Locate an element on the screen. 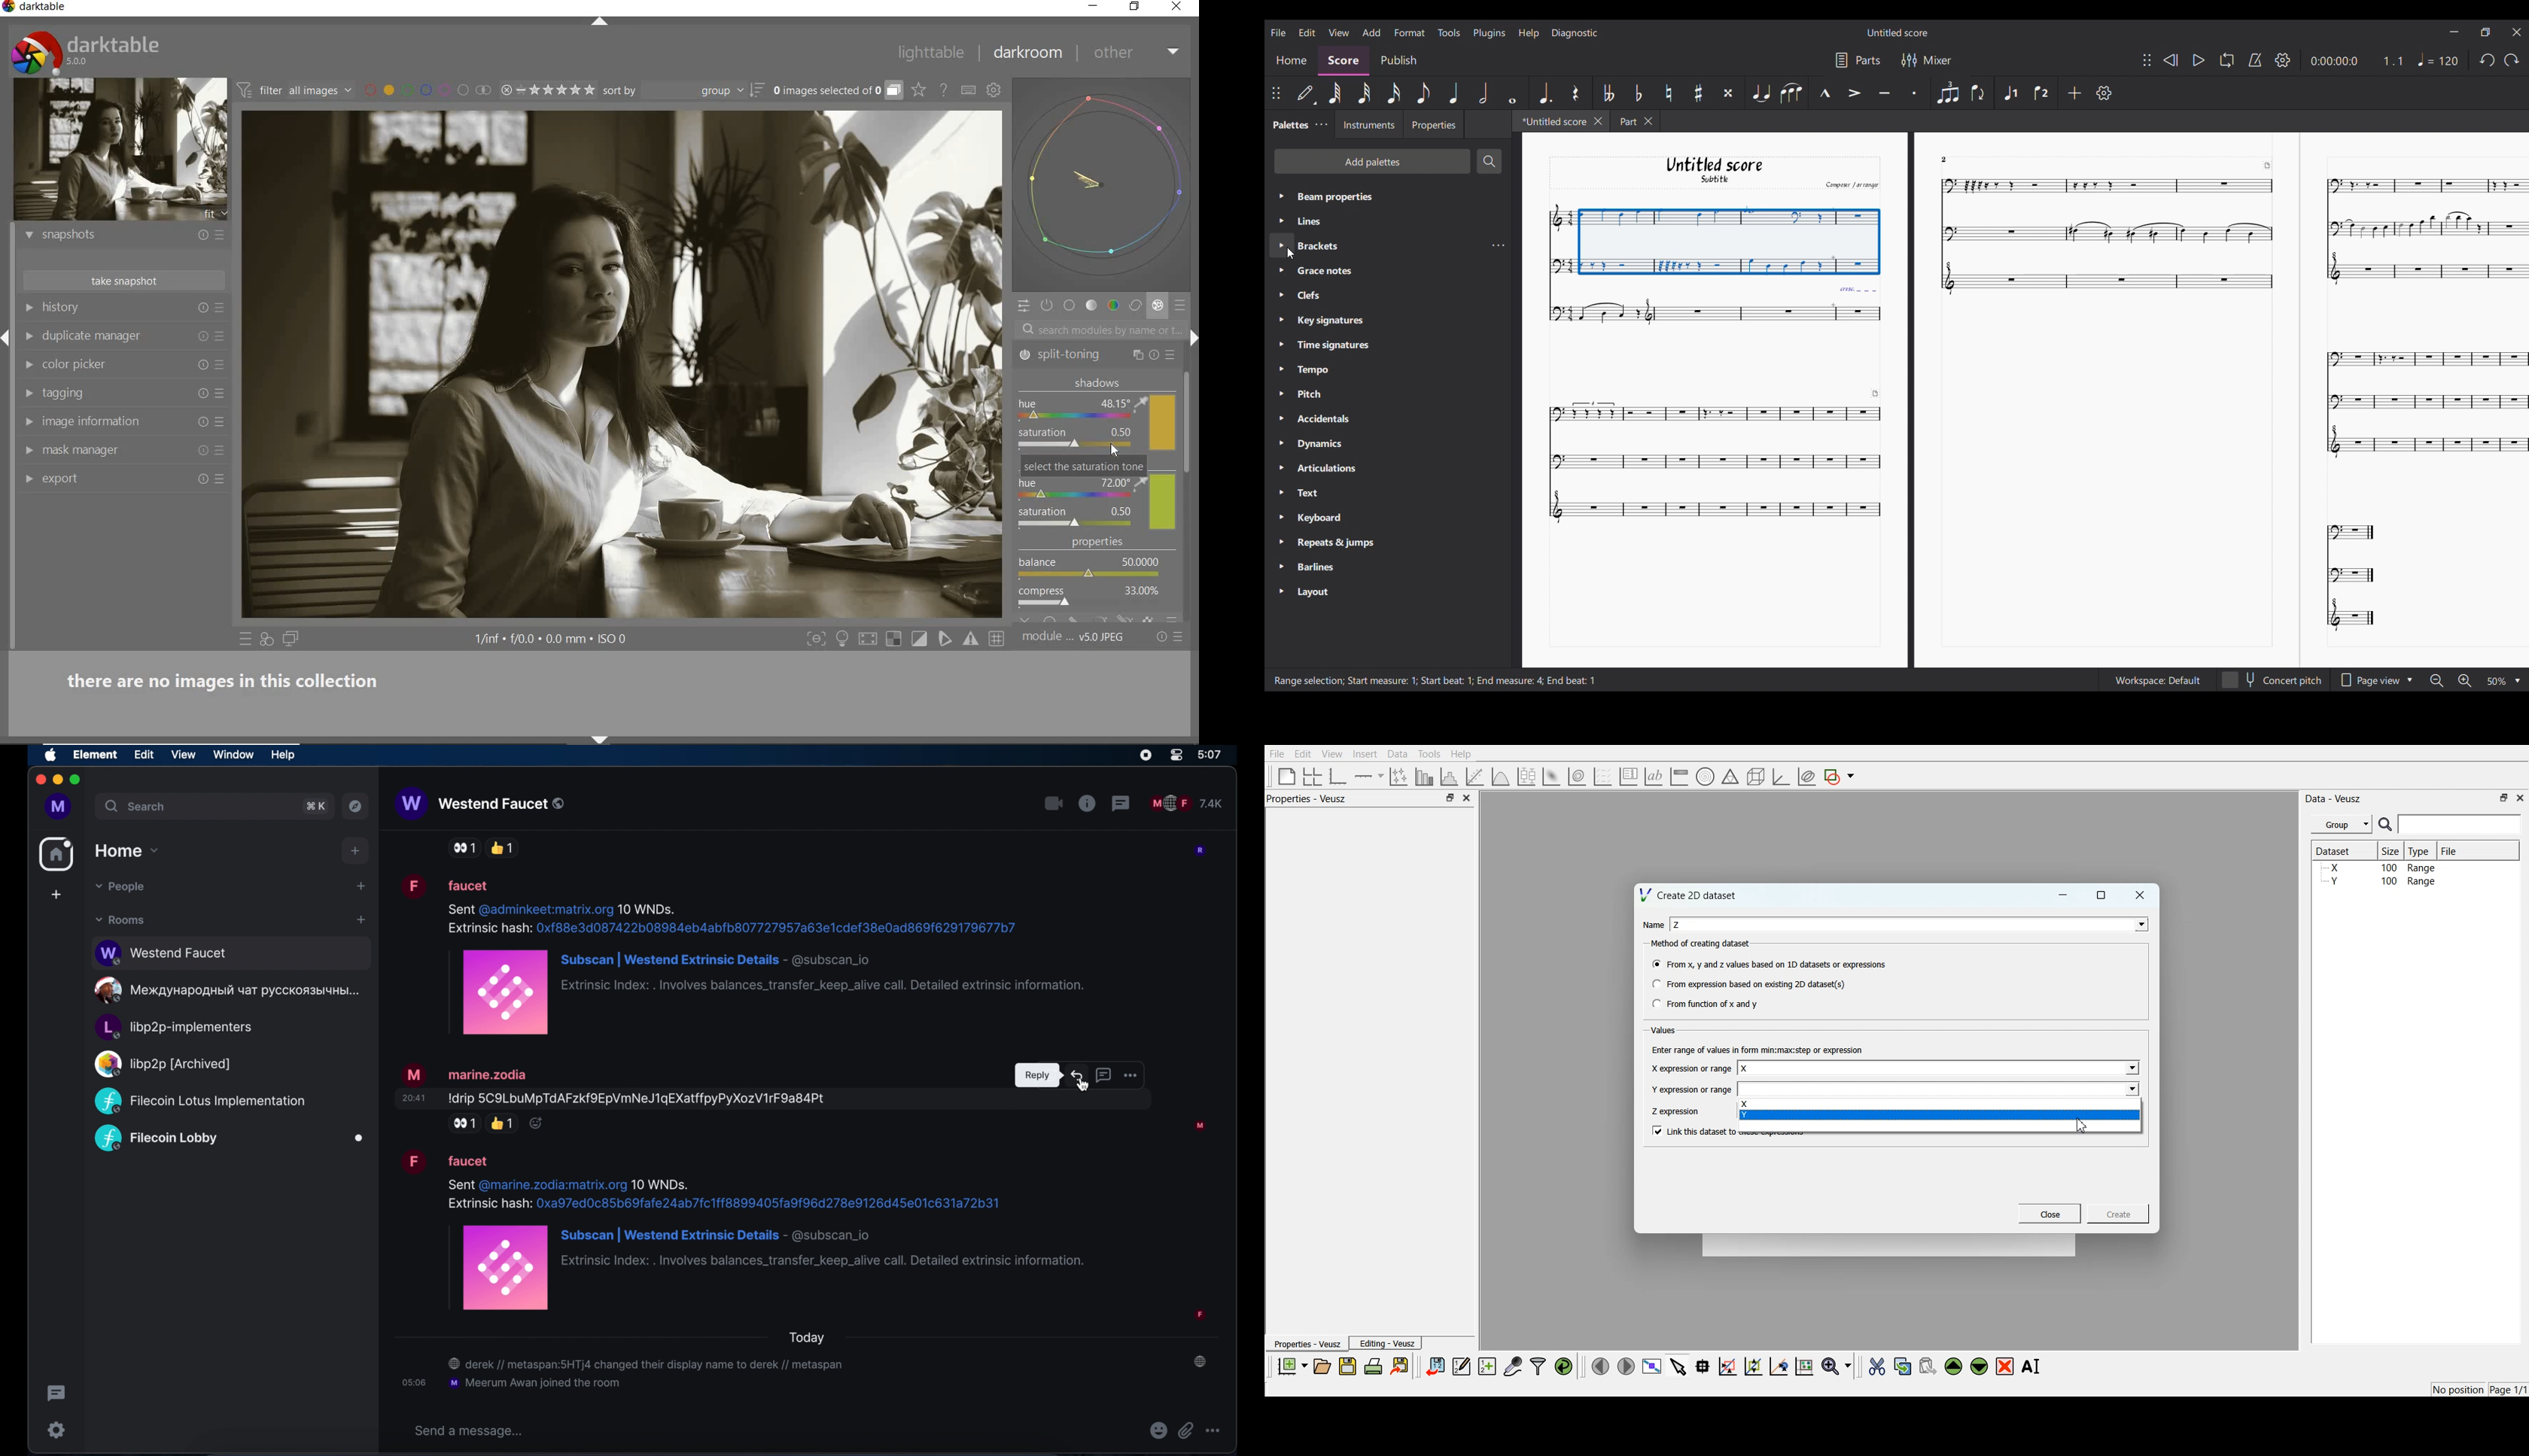  color picker is located at coordinates (116, 365).